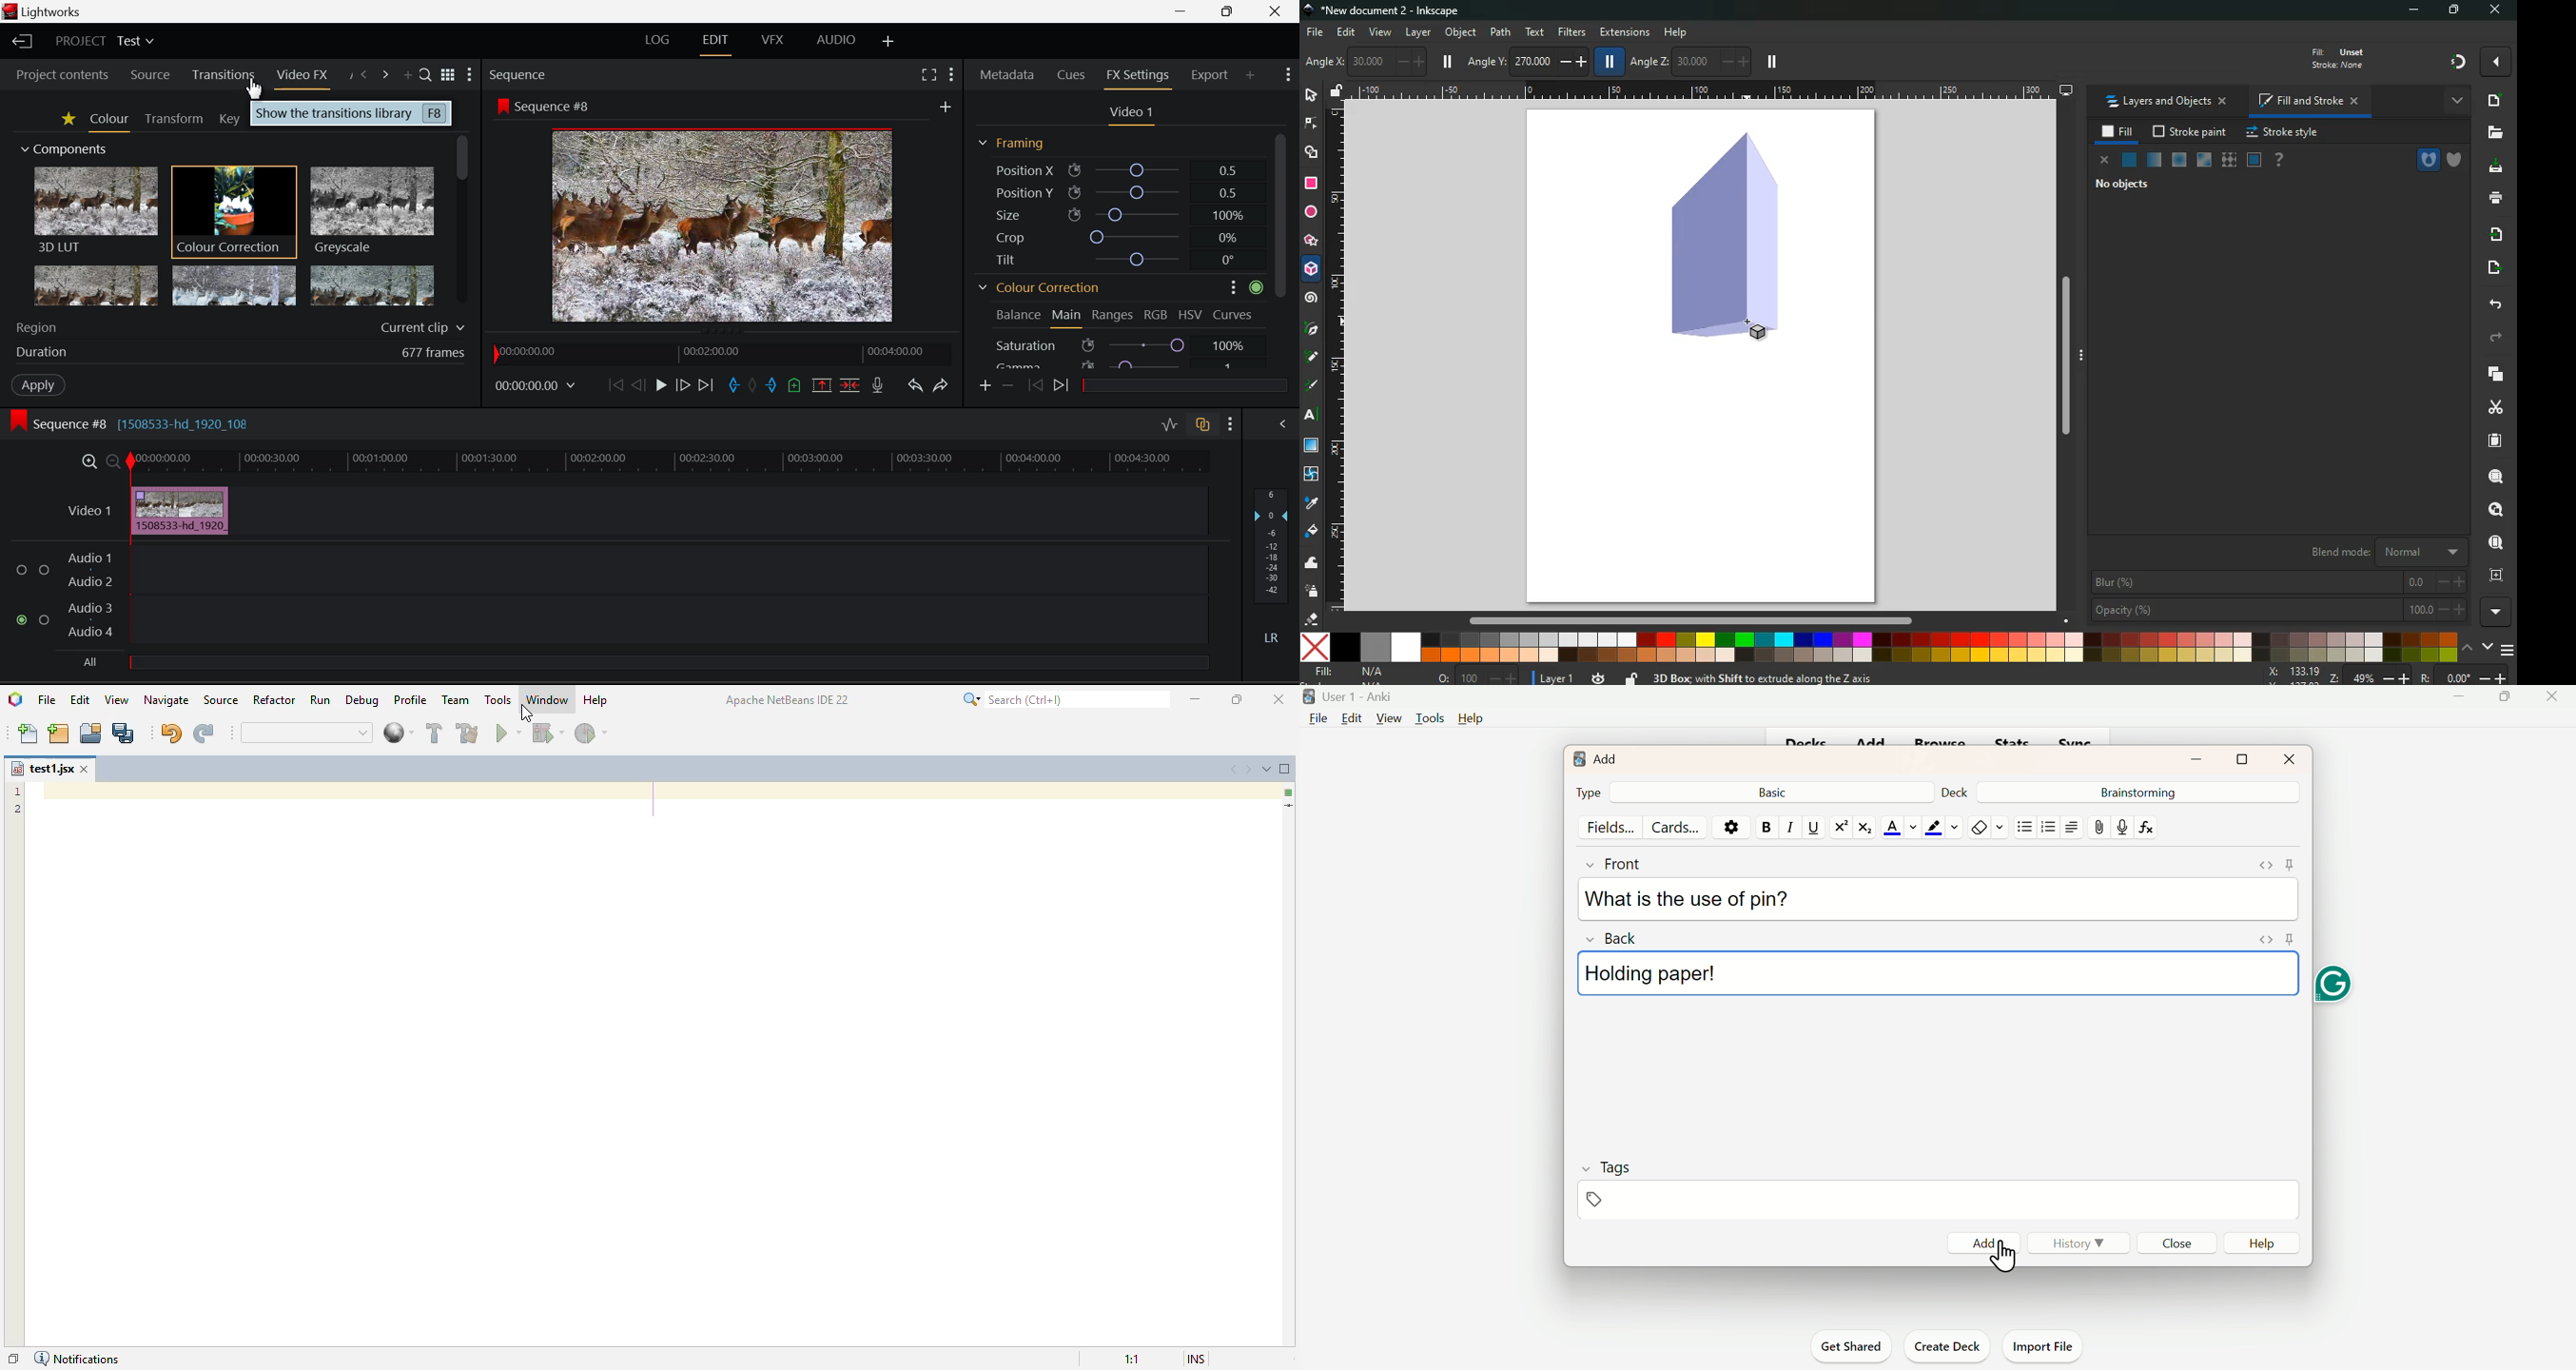 This screenshot has height=1372, width=2576. What do you see at coordinates (166, 699) in the screenshot?
I see `navigate` at bounding box center [166, 699].